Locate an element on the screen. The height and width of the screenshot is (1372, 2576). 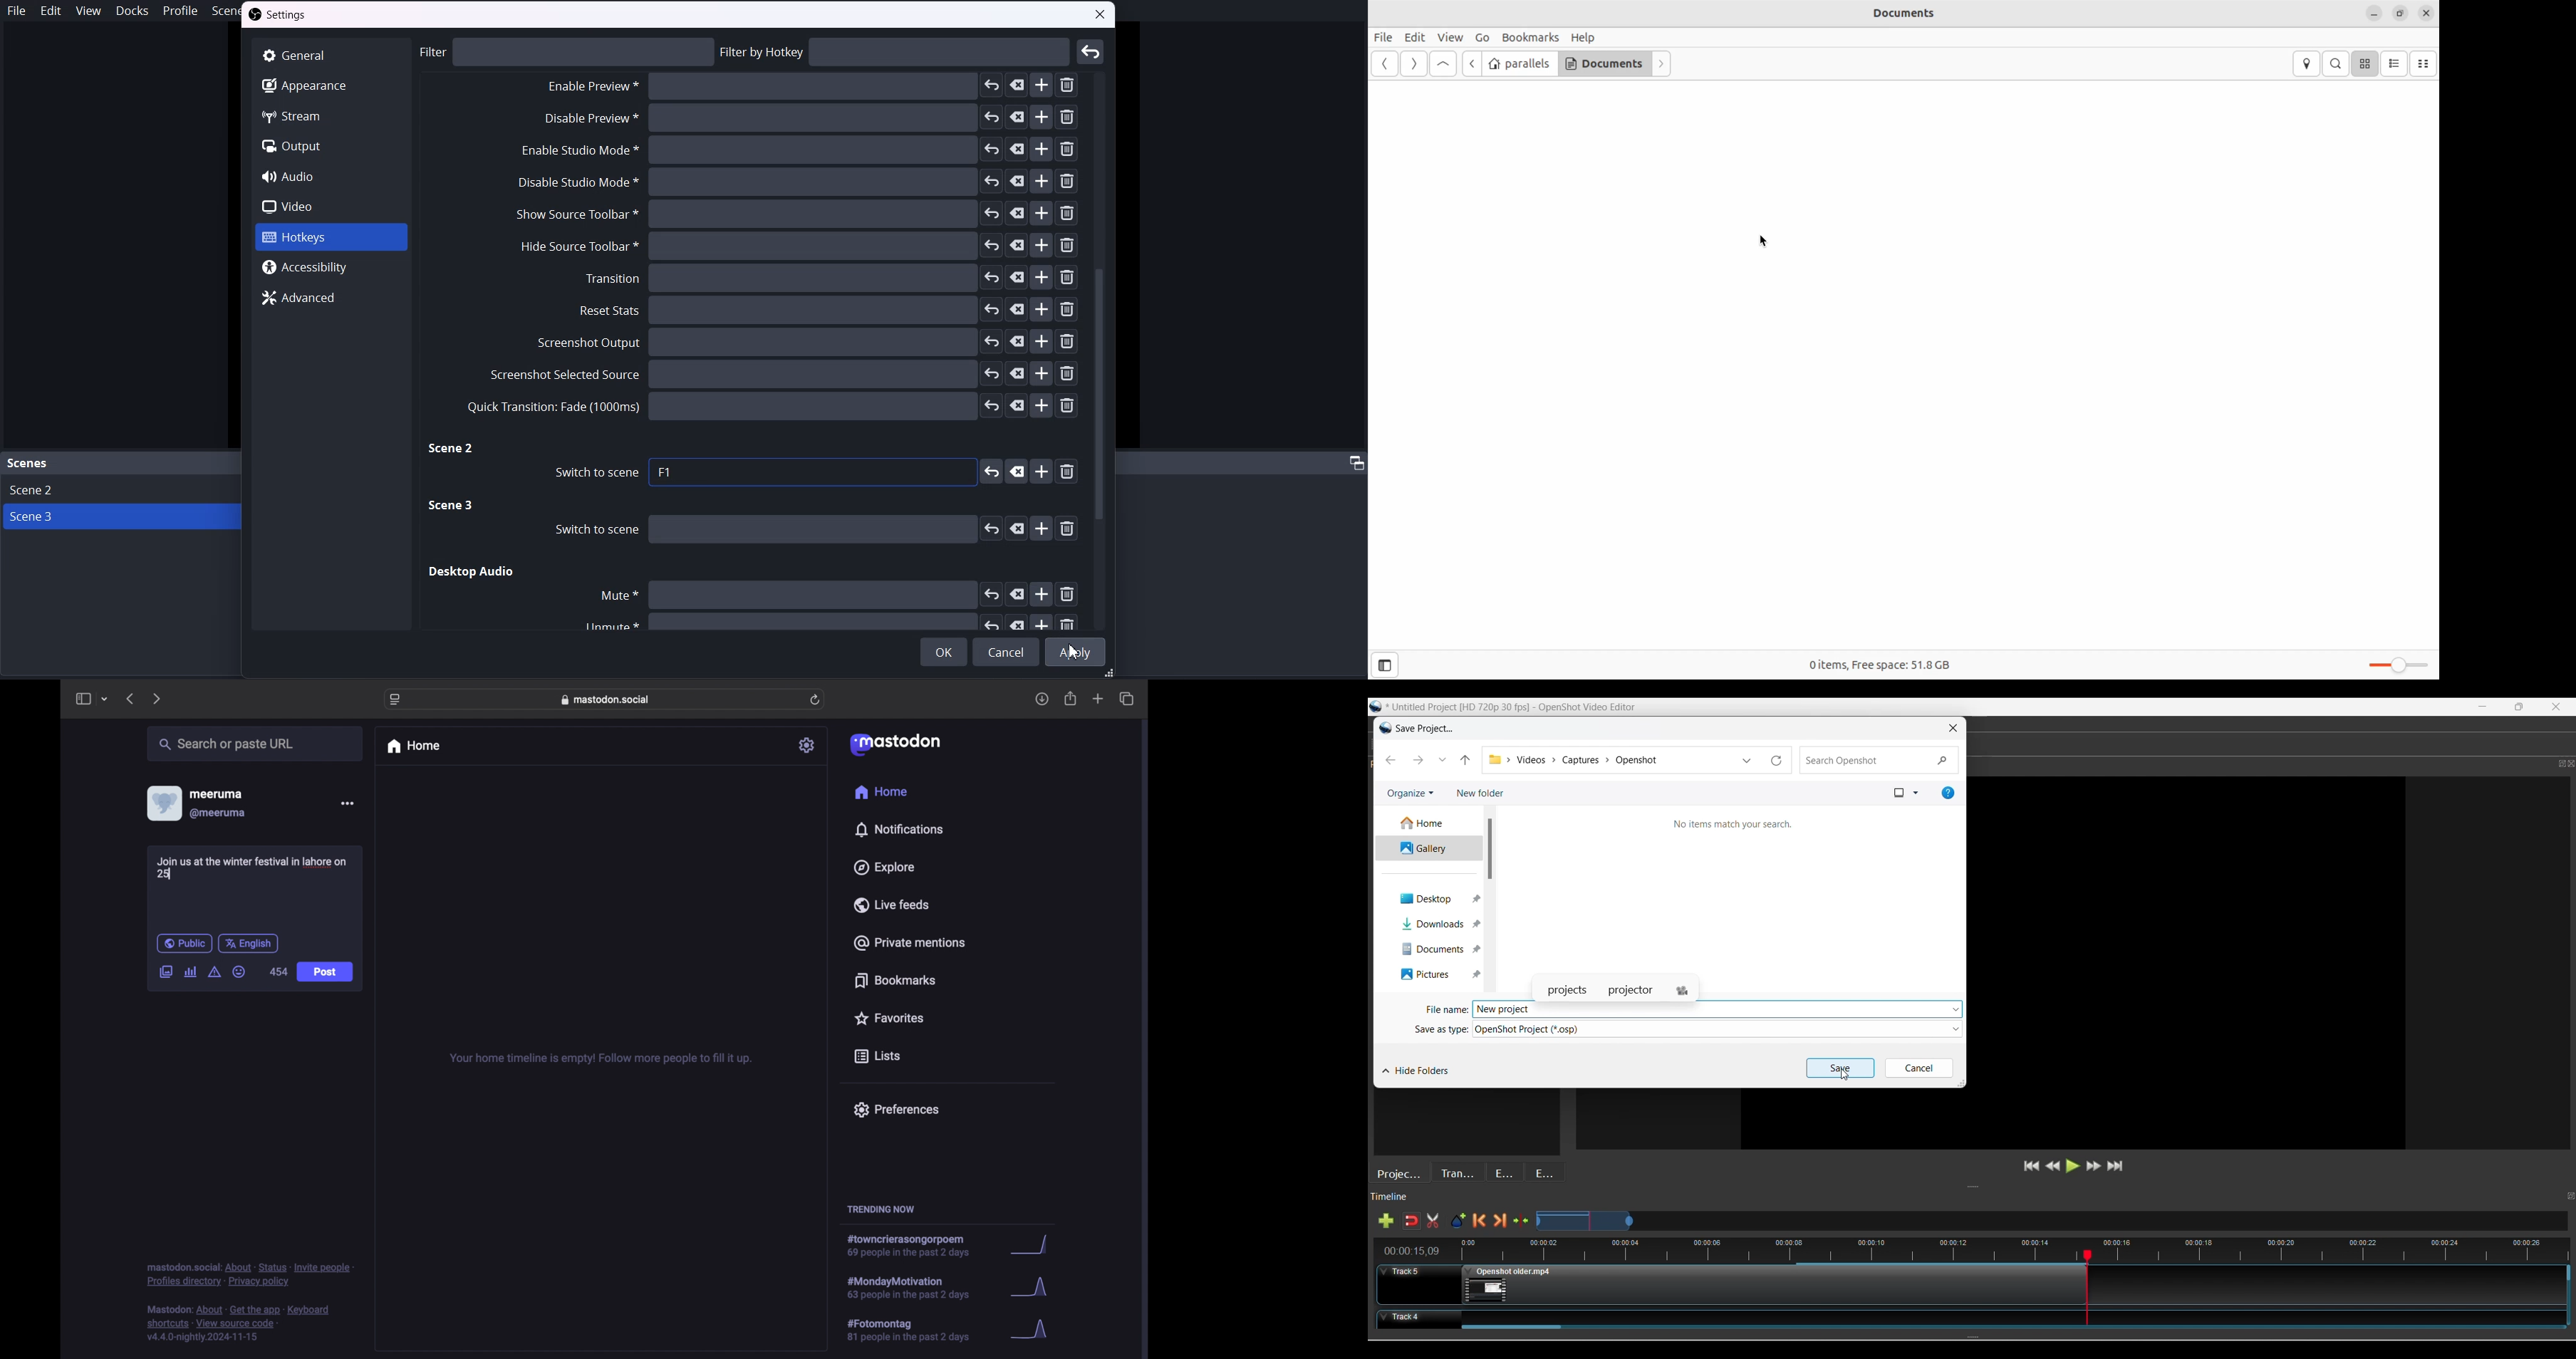
close is located at coordinates (1101, 16).